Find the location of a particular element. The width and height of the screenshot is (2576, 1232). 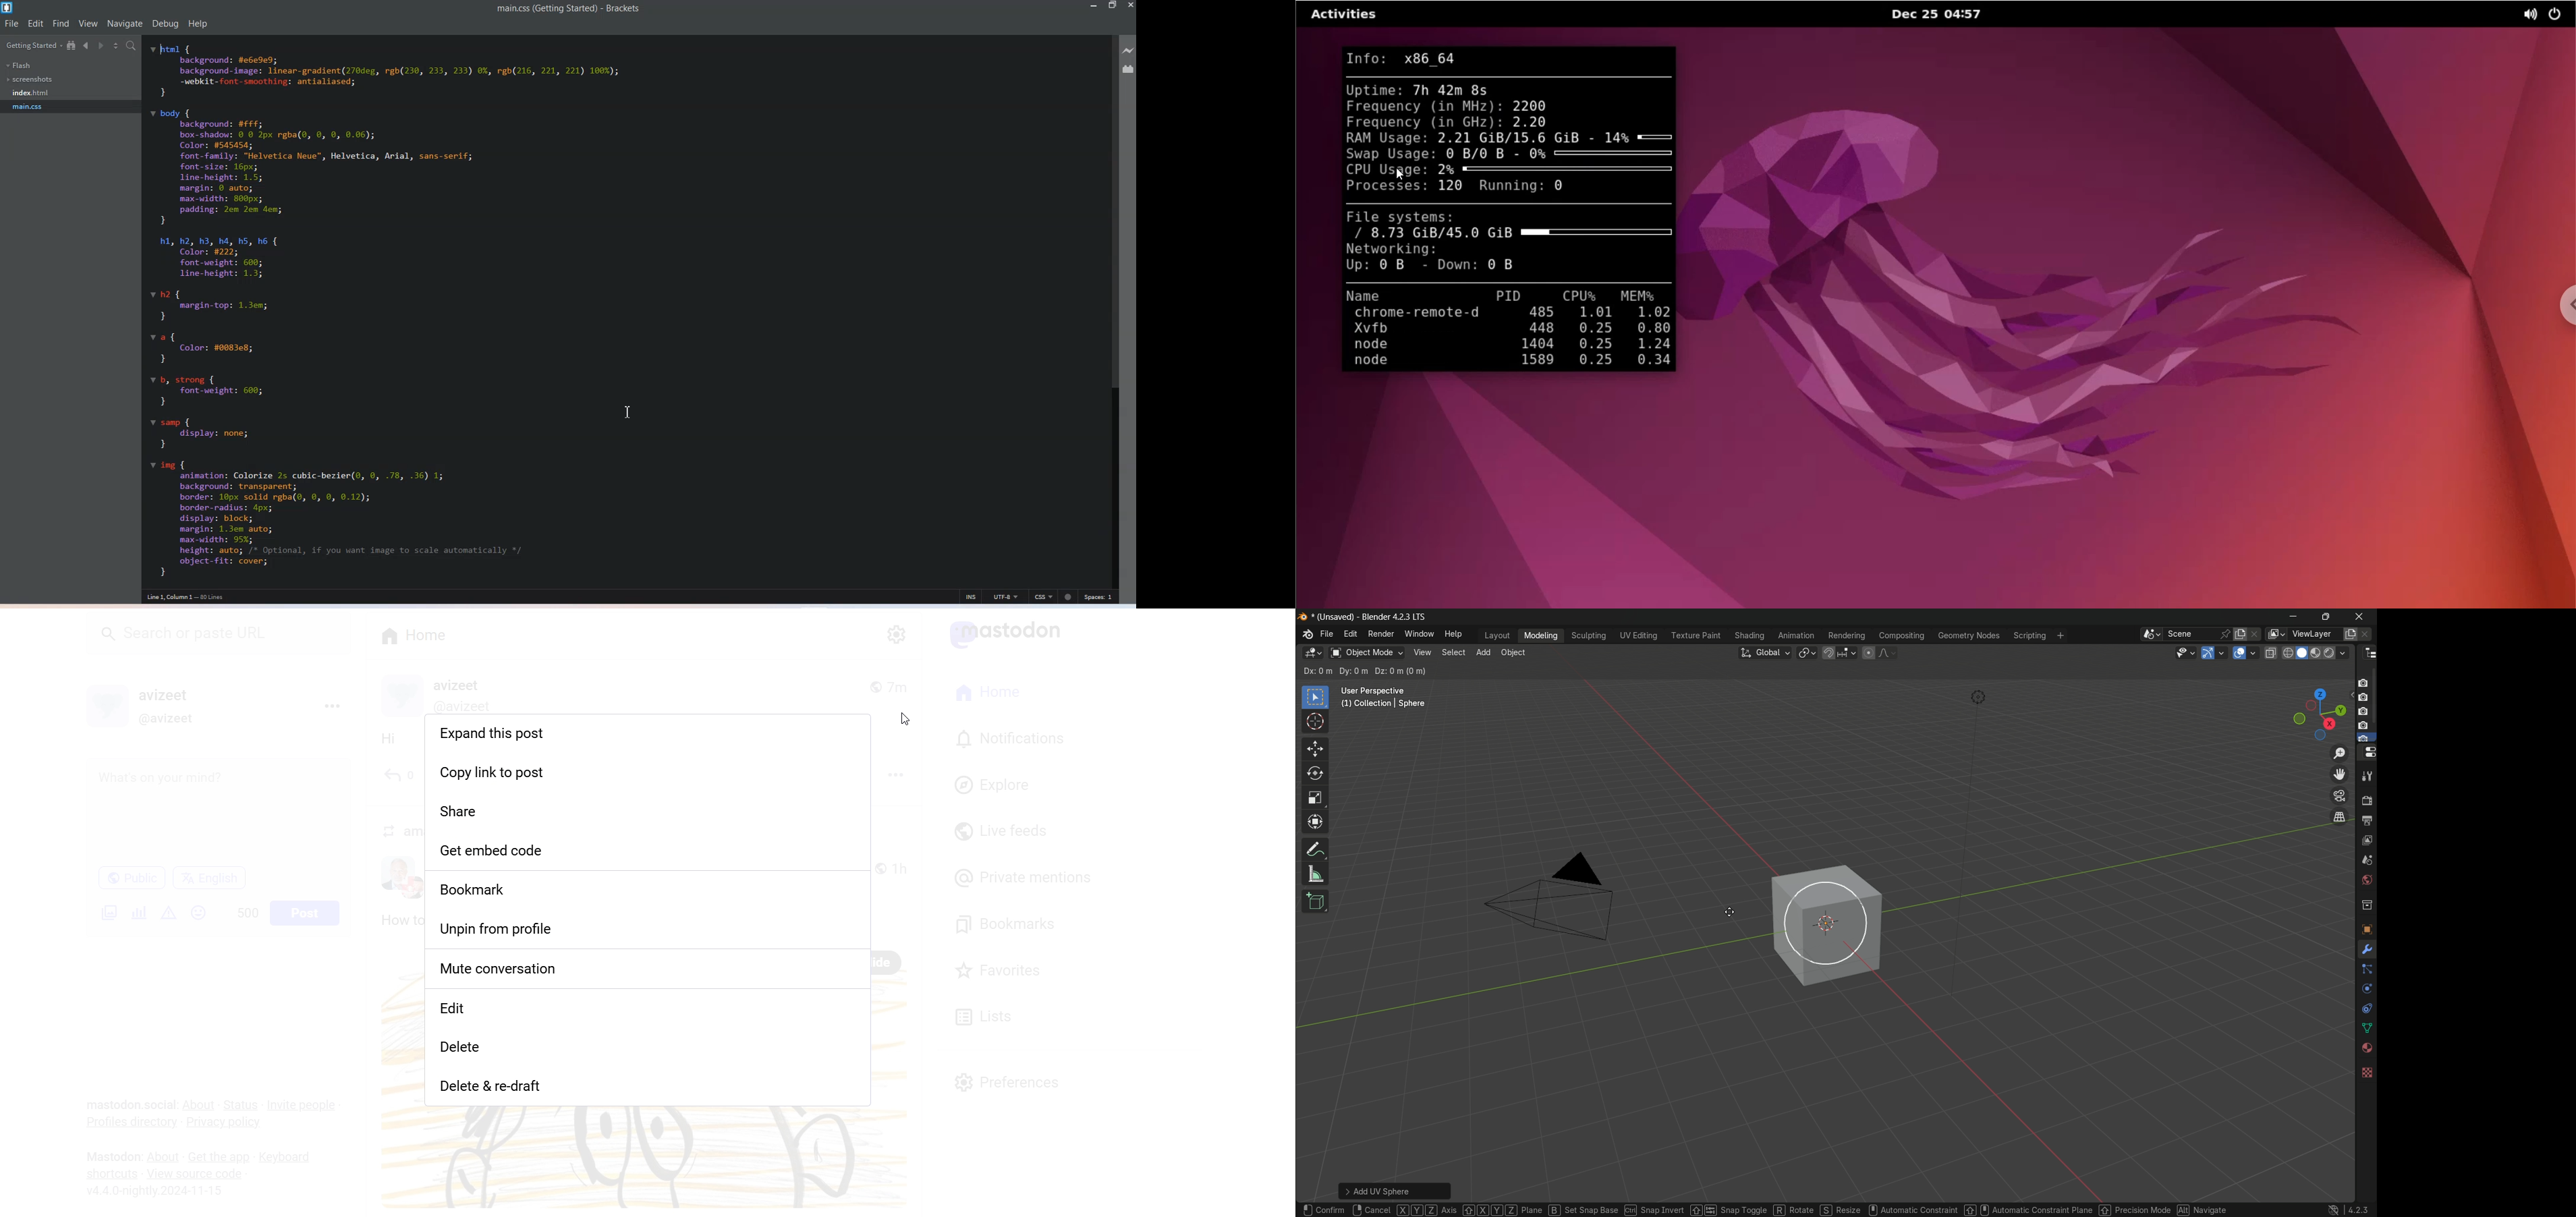

Delete and Re Draft is located at coordinates (646, 1089).